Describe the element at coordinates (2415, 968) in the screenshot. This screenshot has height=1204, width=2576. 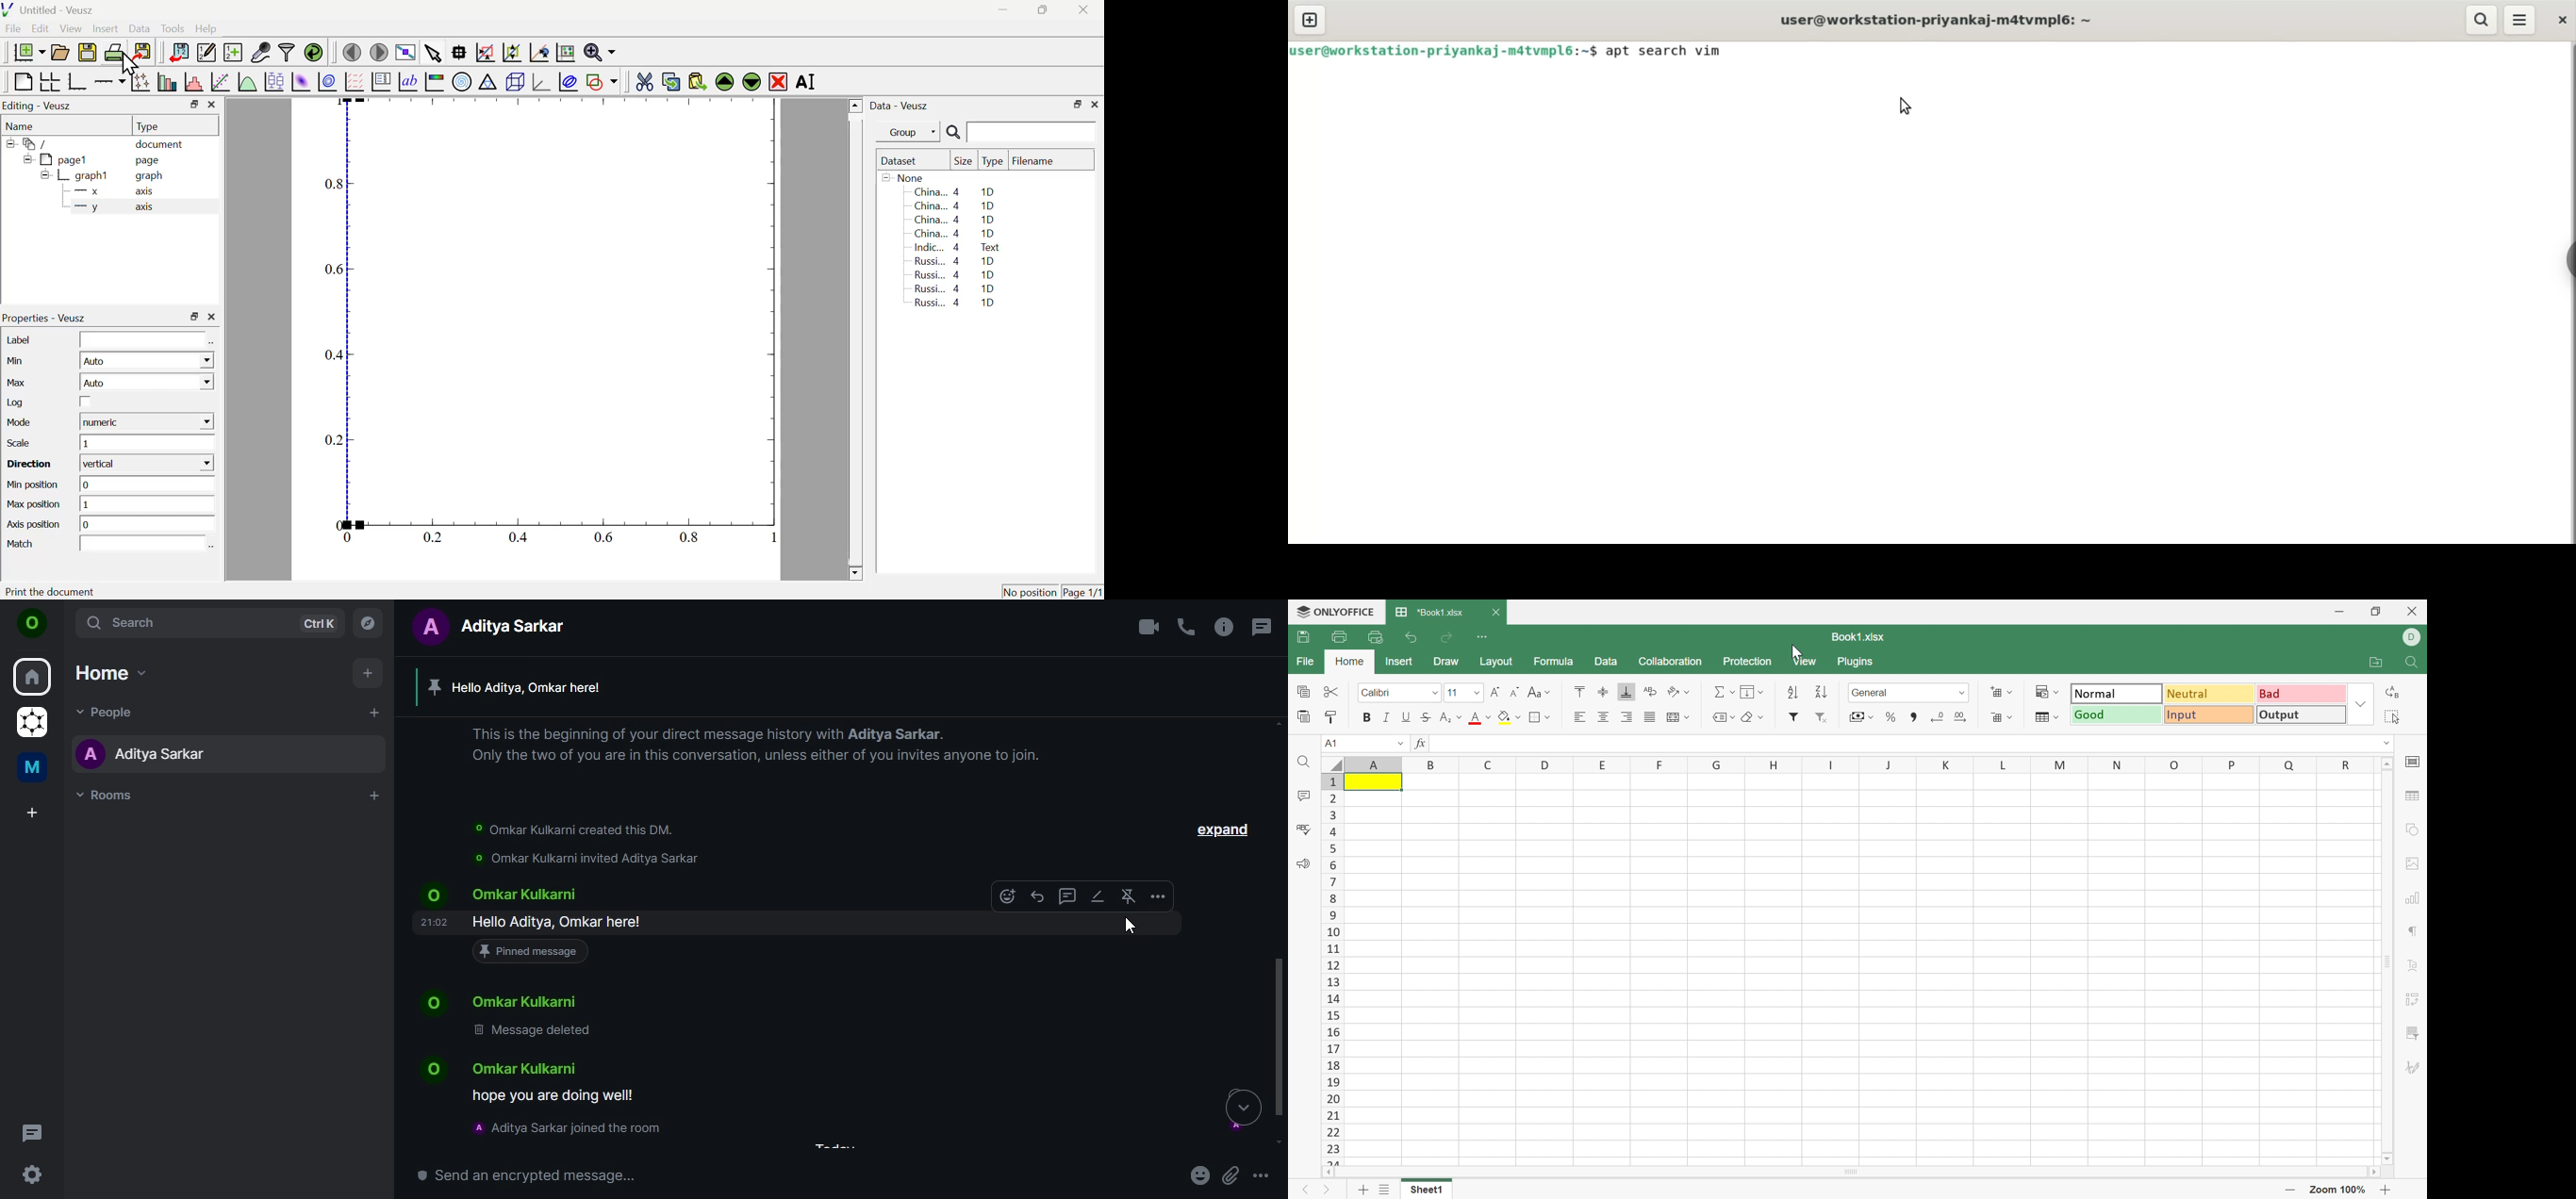
I see `Text Art settings` at that location.